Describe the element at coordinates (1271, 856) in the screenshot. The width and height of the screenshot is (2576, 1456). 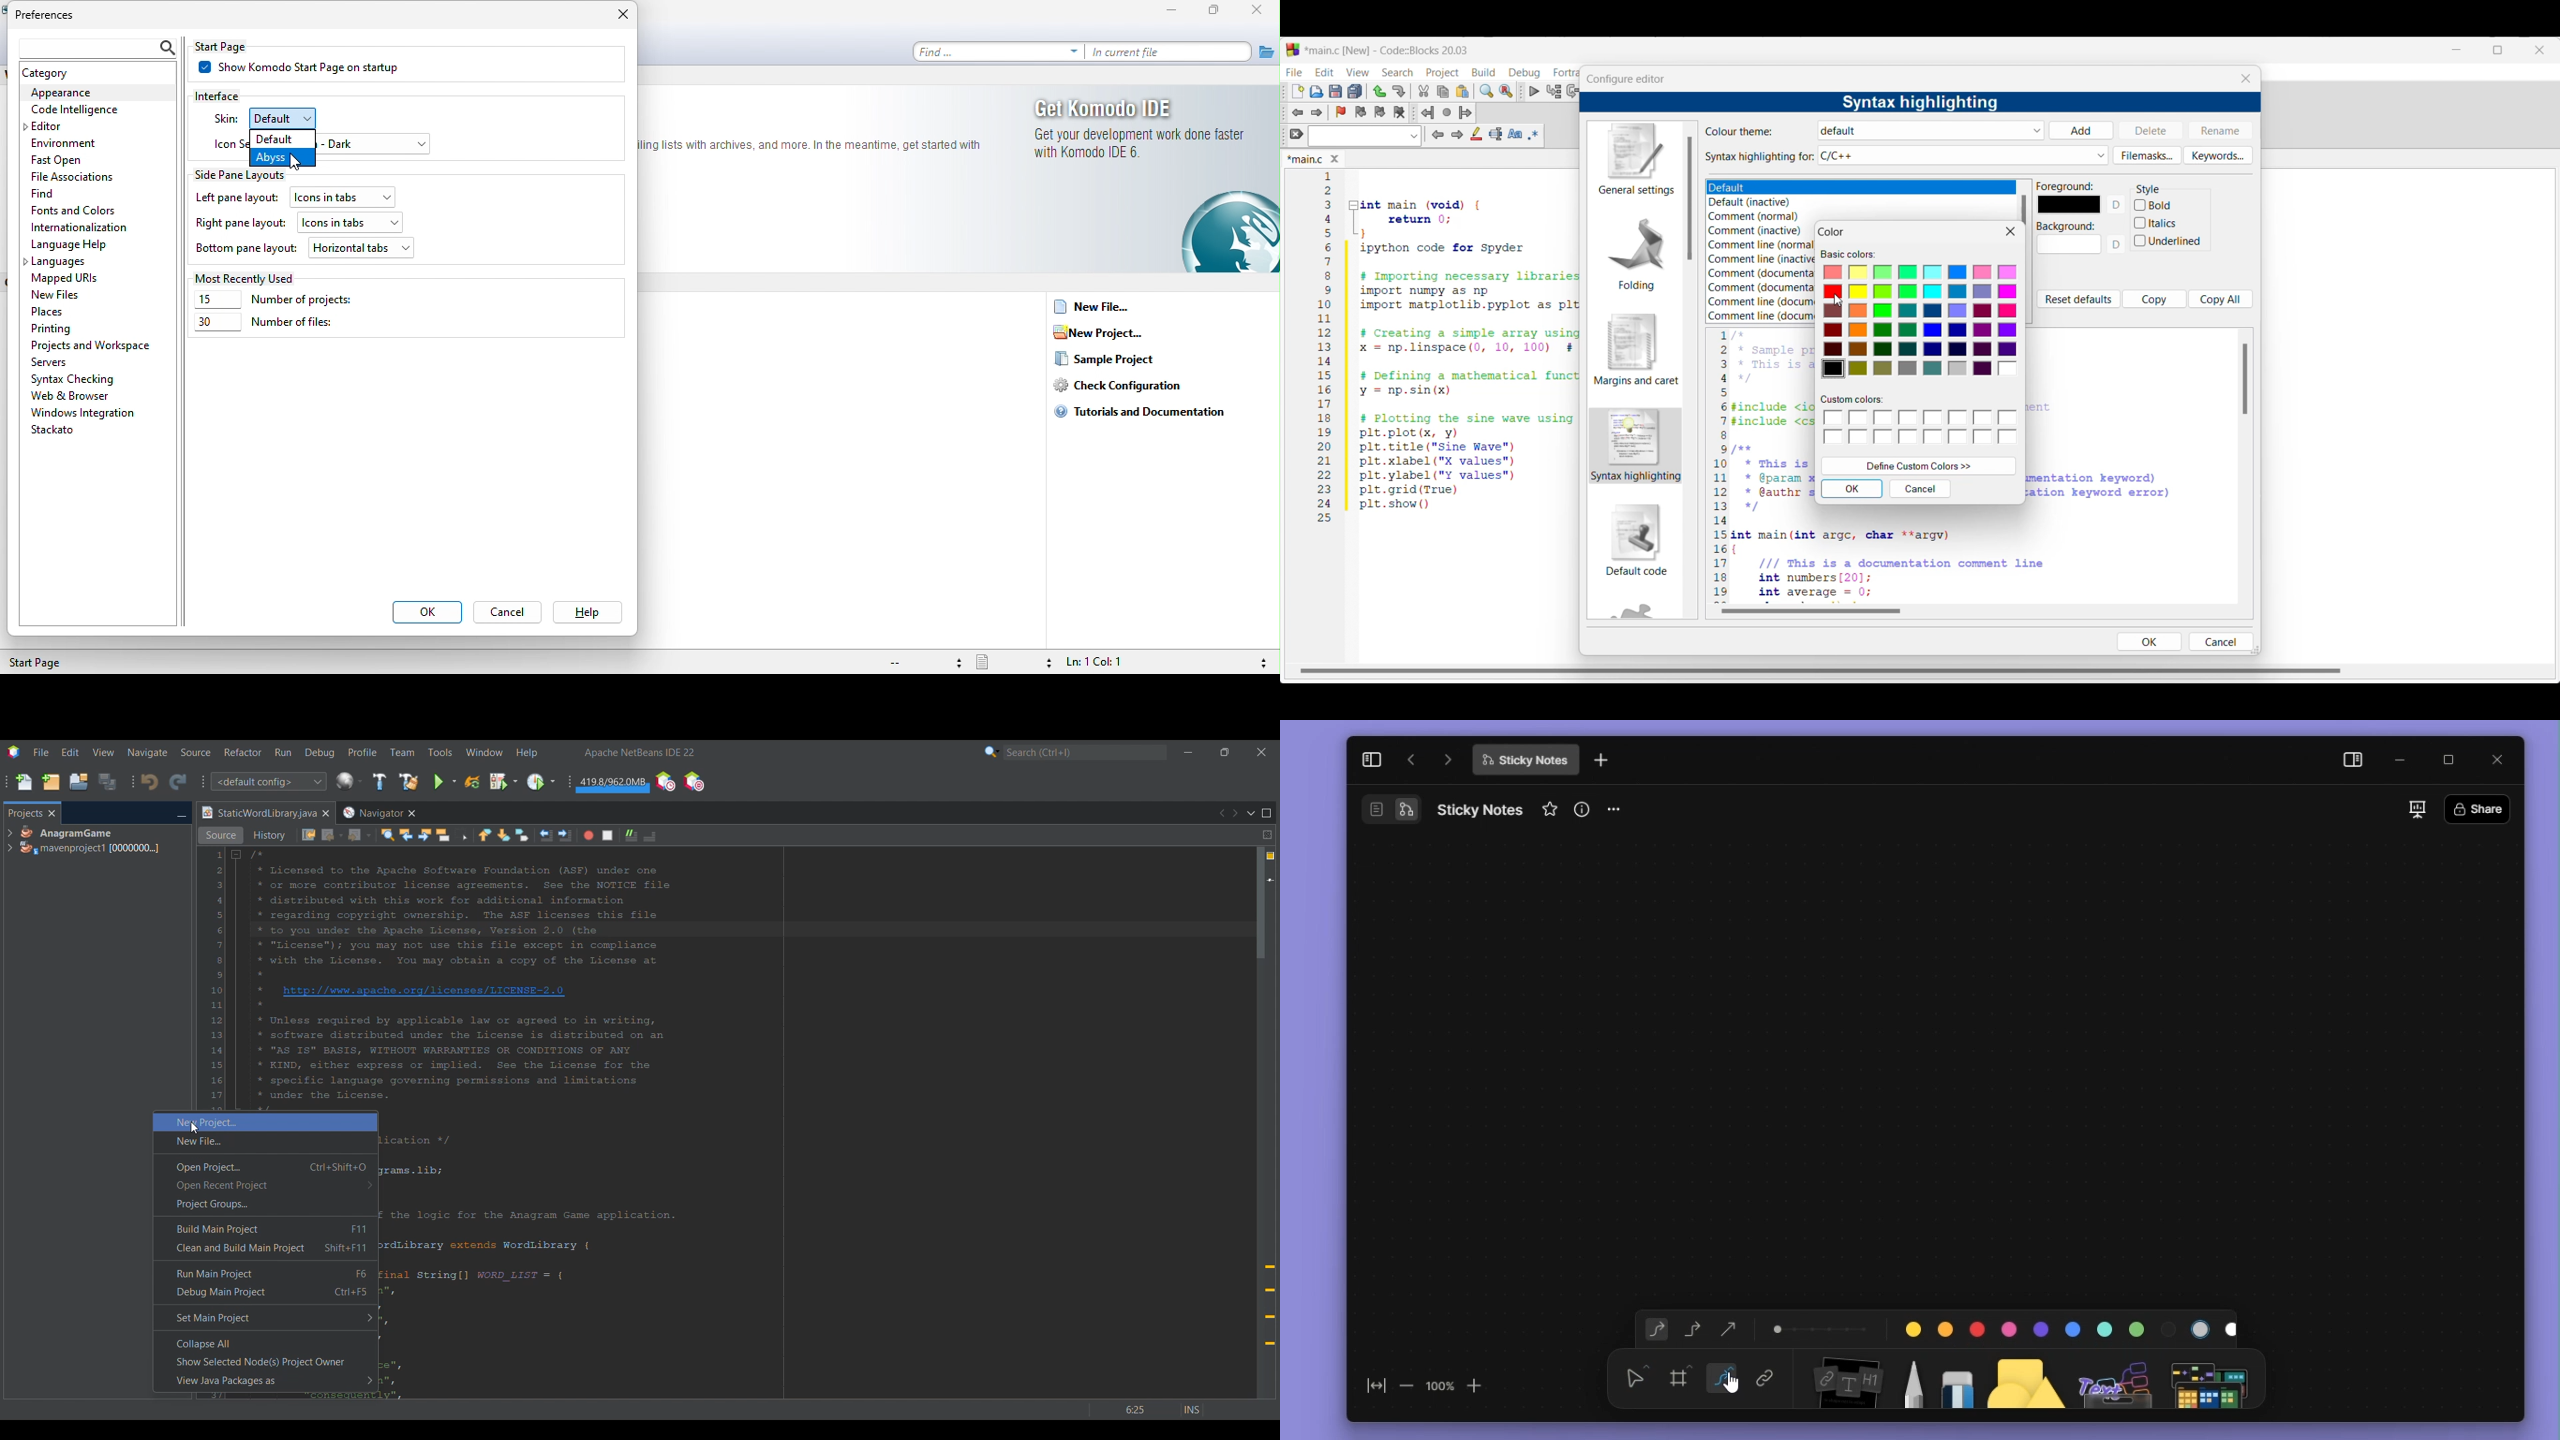
I see `4 warnings` at that location.